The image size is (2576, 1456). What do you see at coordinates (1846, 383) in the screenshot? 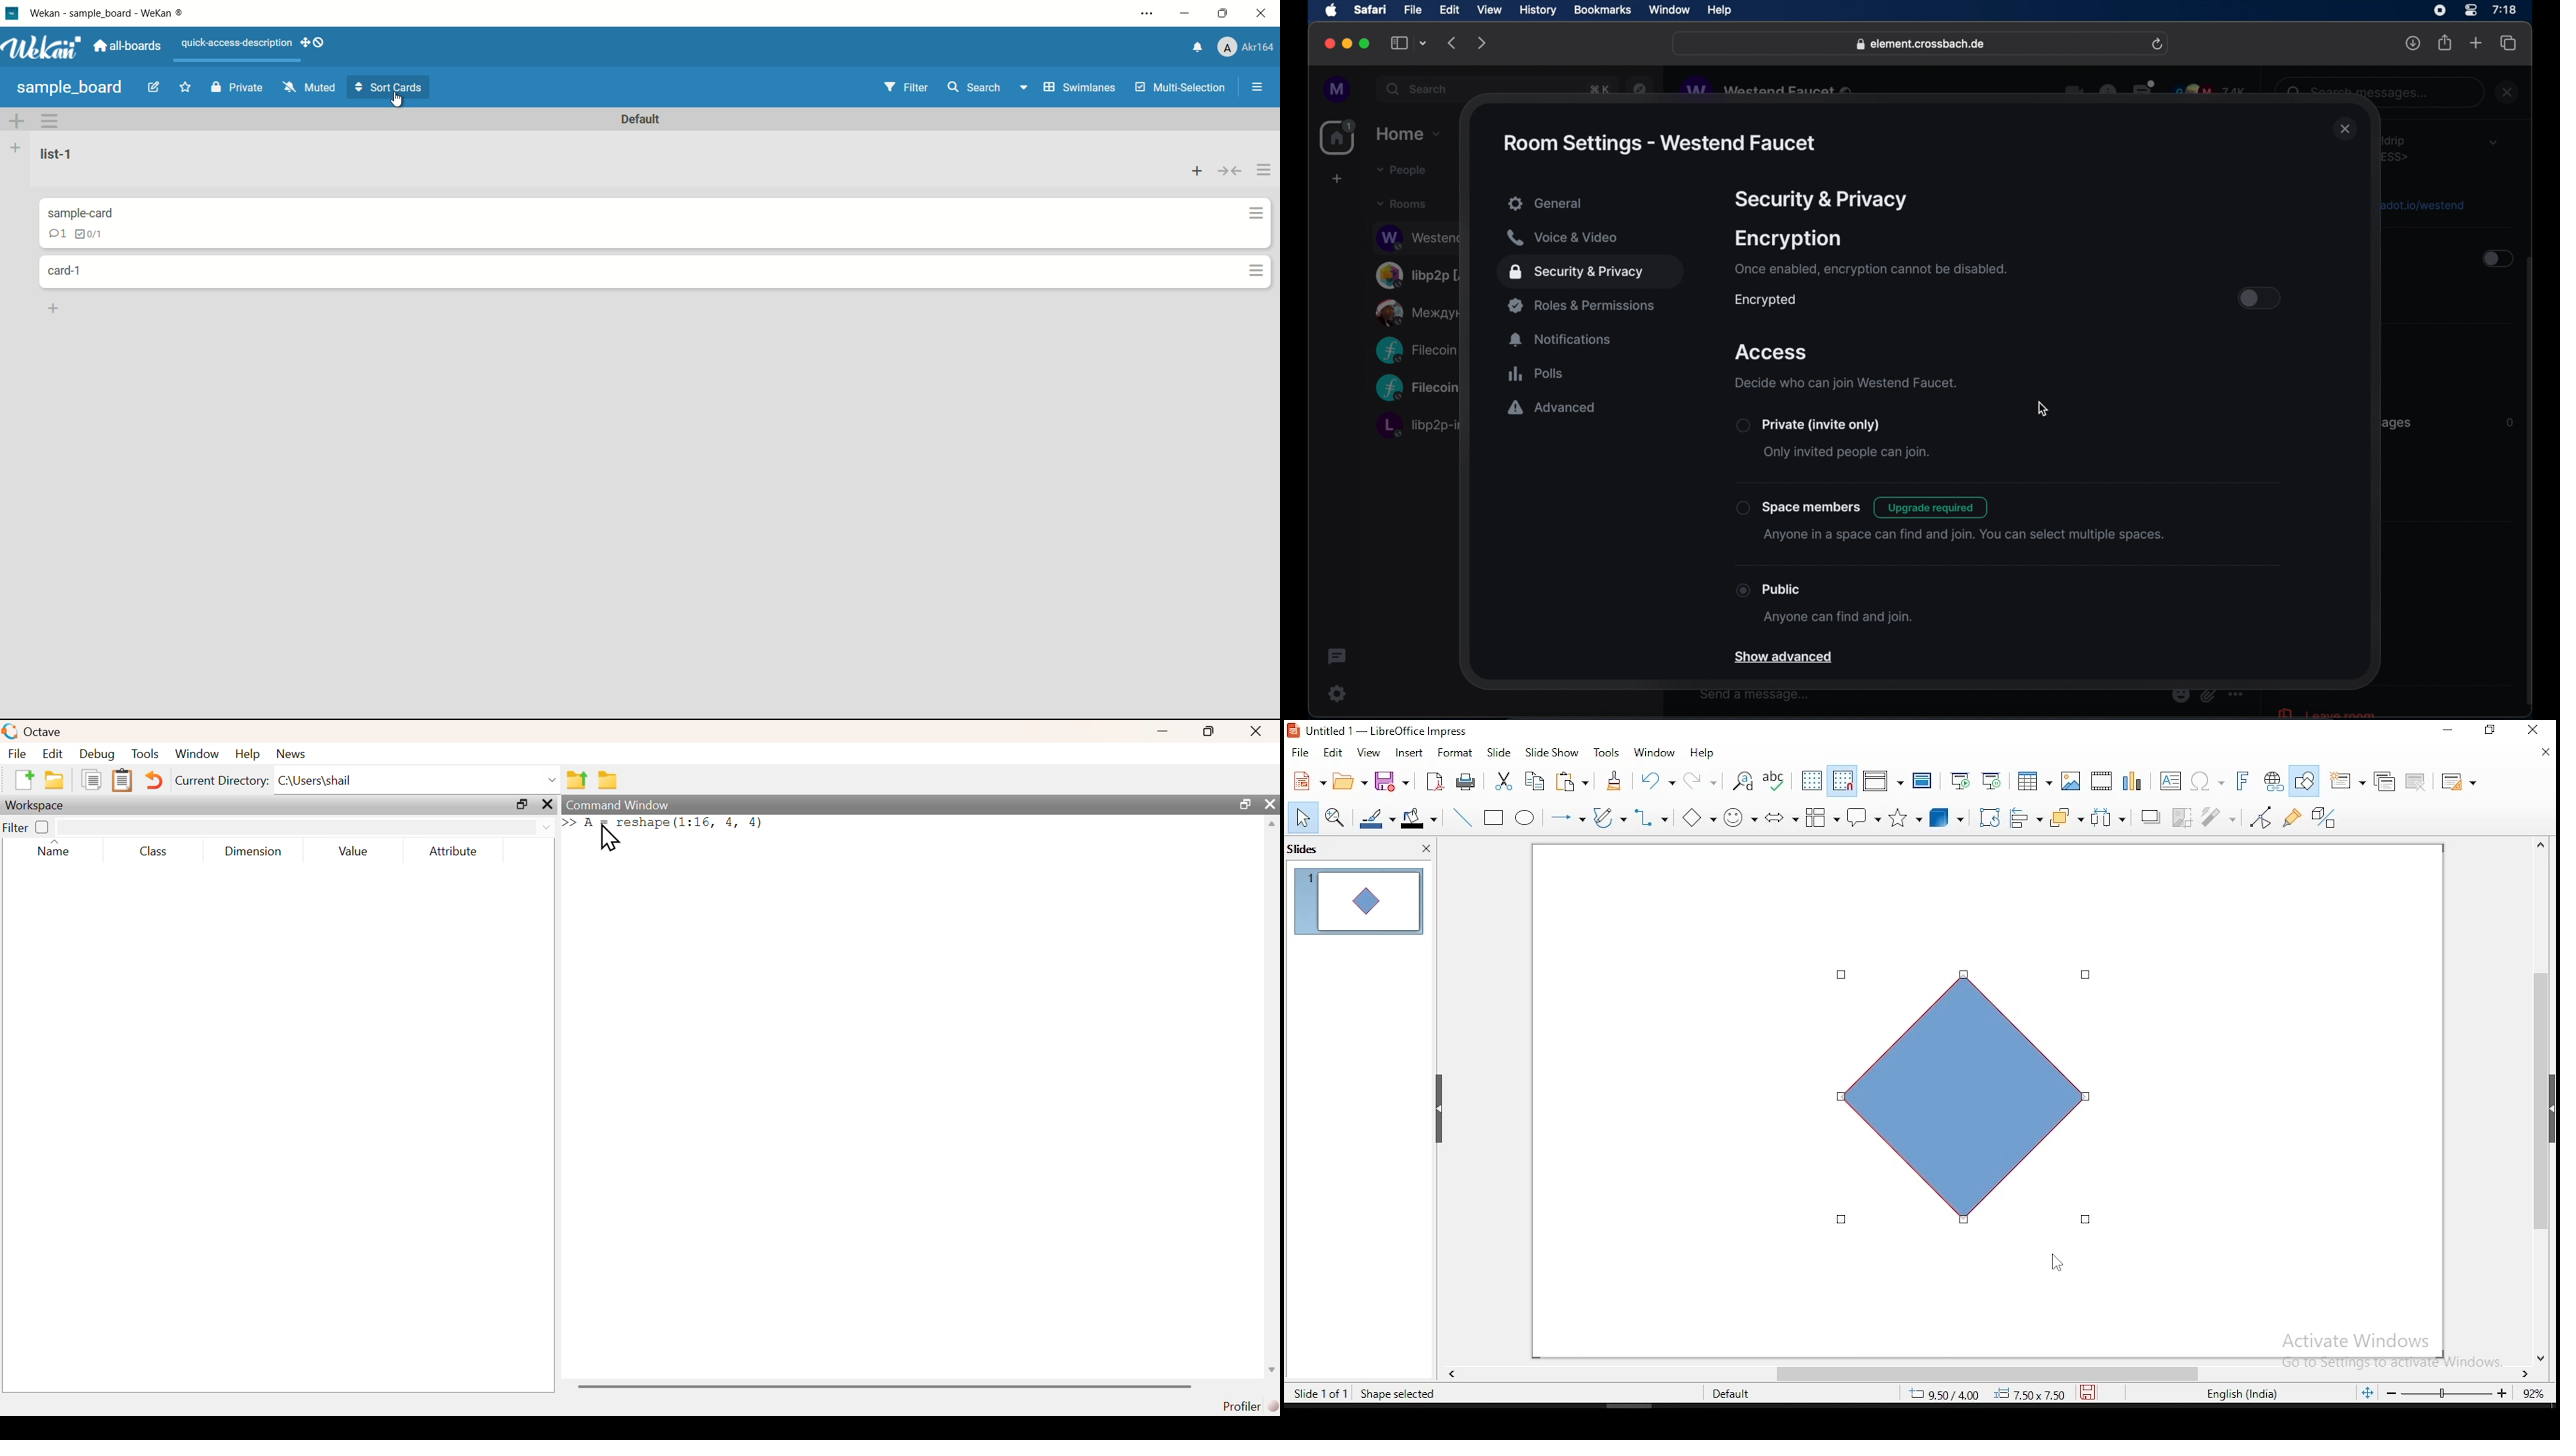
I see `decide who can join westend faucet` at bounding box center [1846, 383].